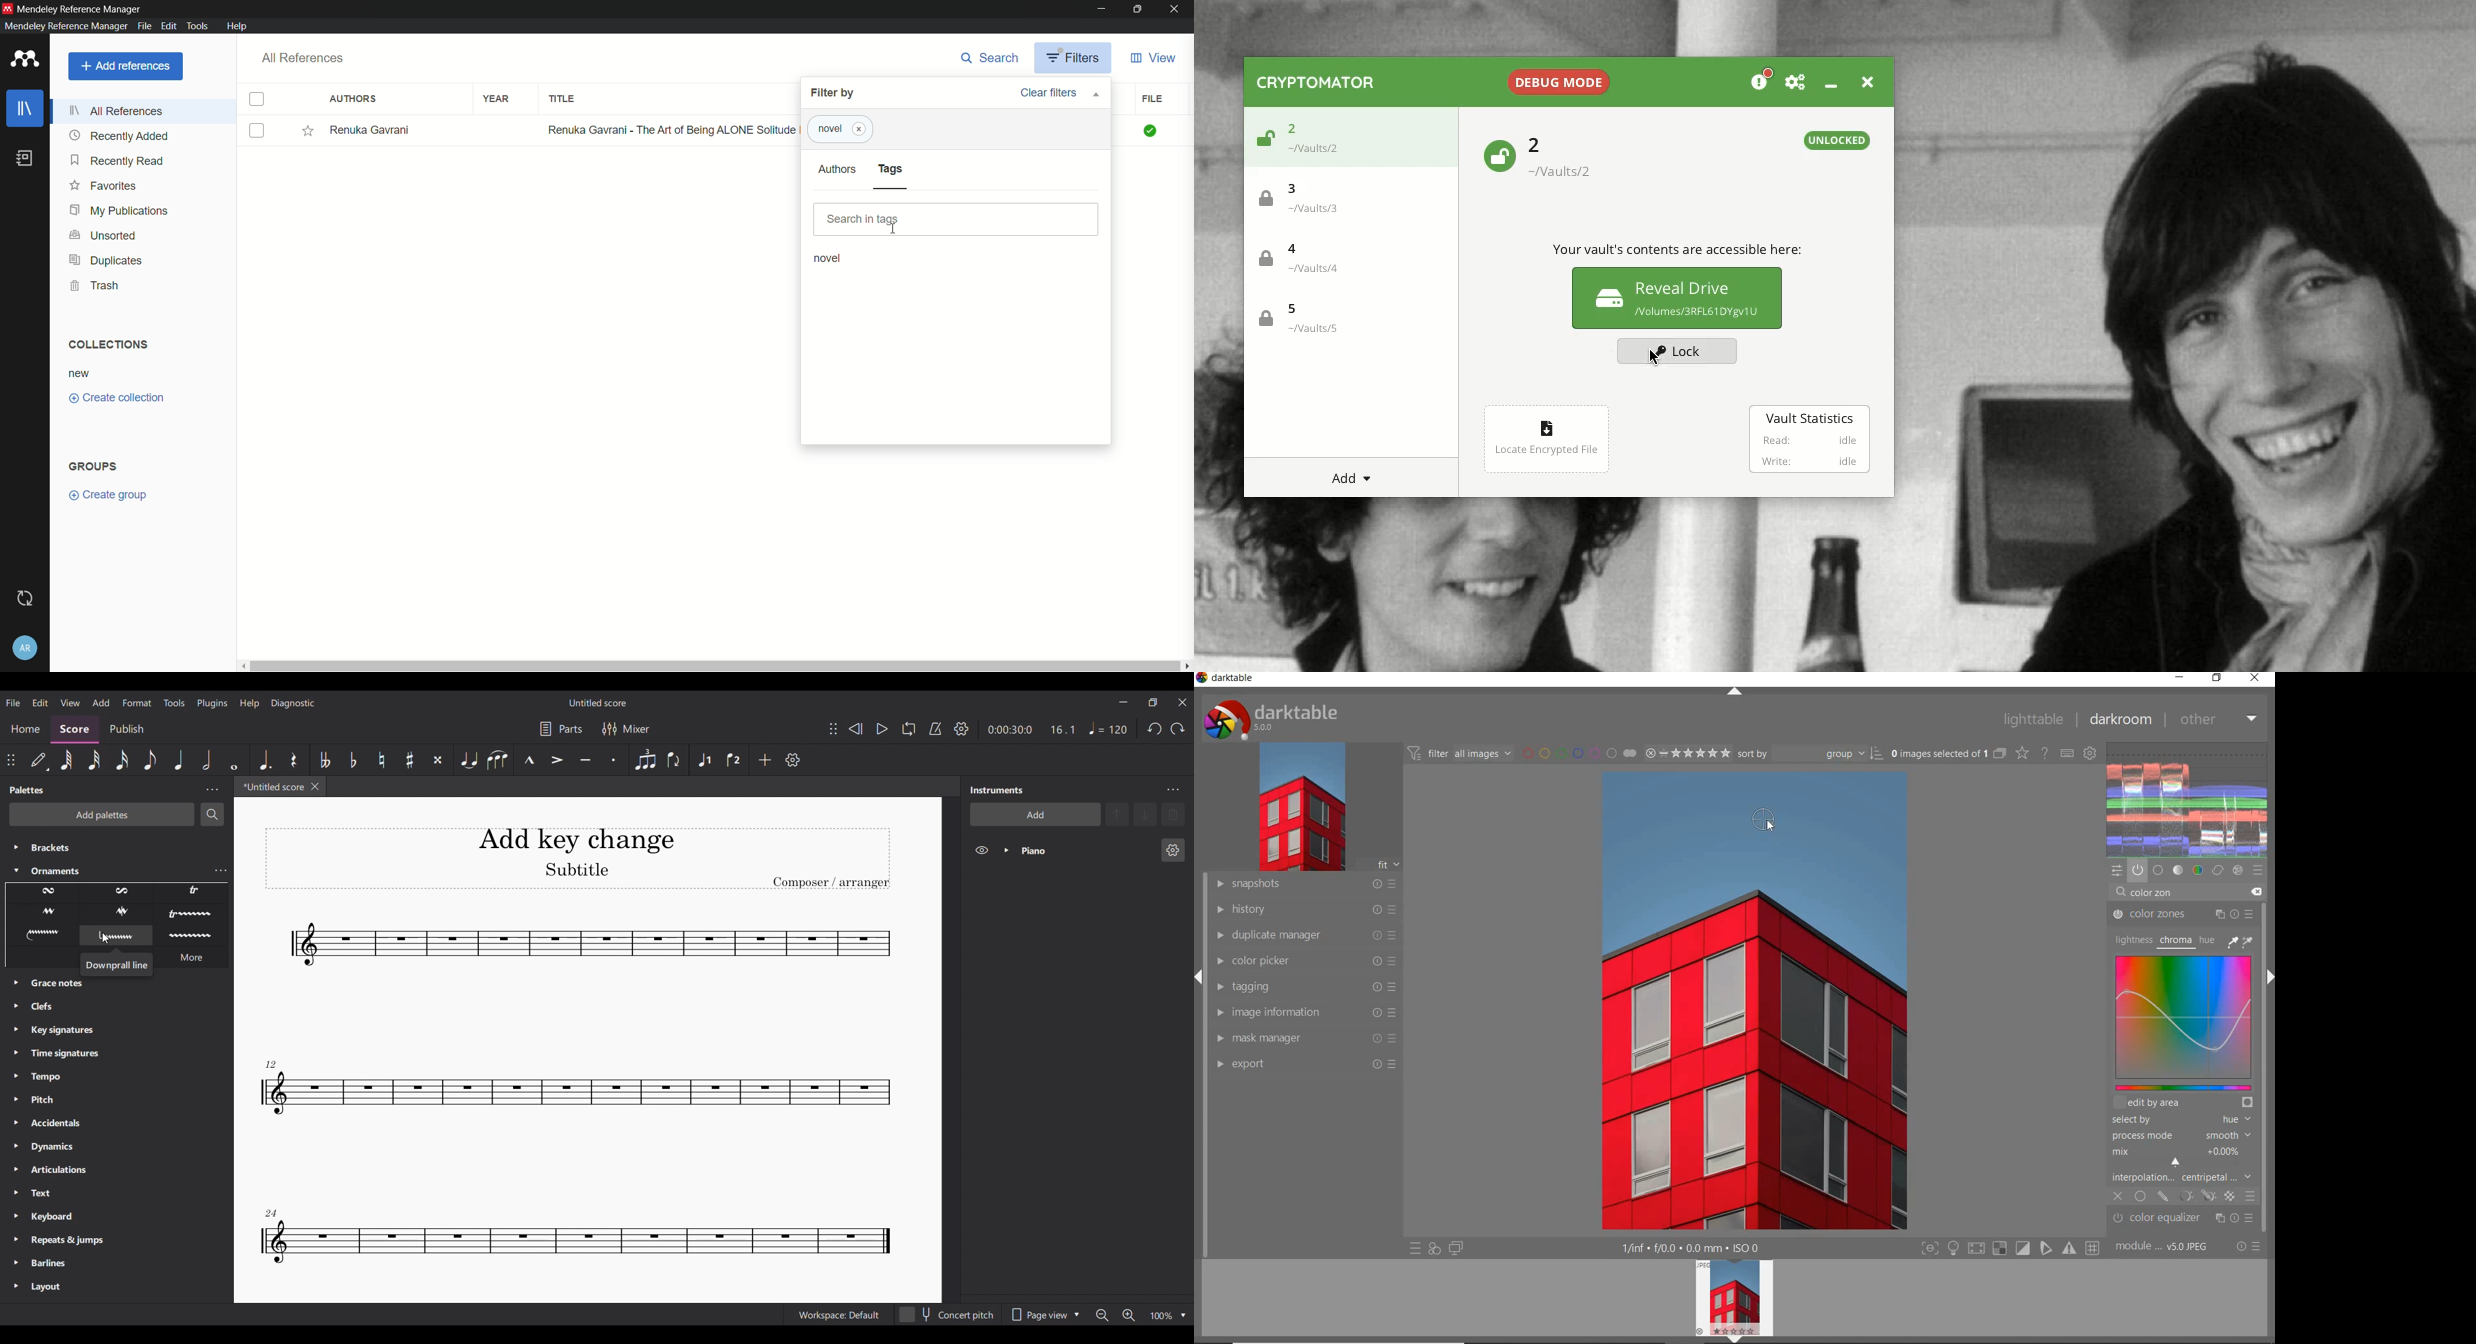 This screenshot has width=2492, height=1344. What do you see at coordinates (101, 702) in the screenshot?
I see `Add menu` at bounding box center [101, 702].